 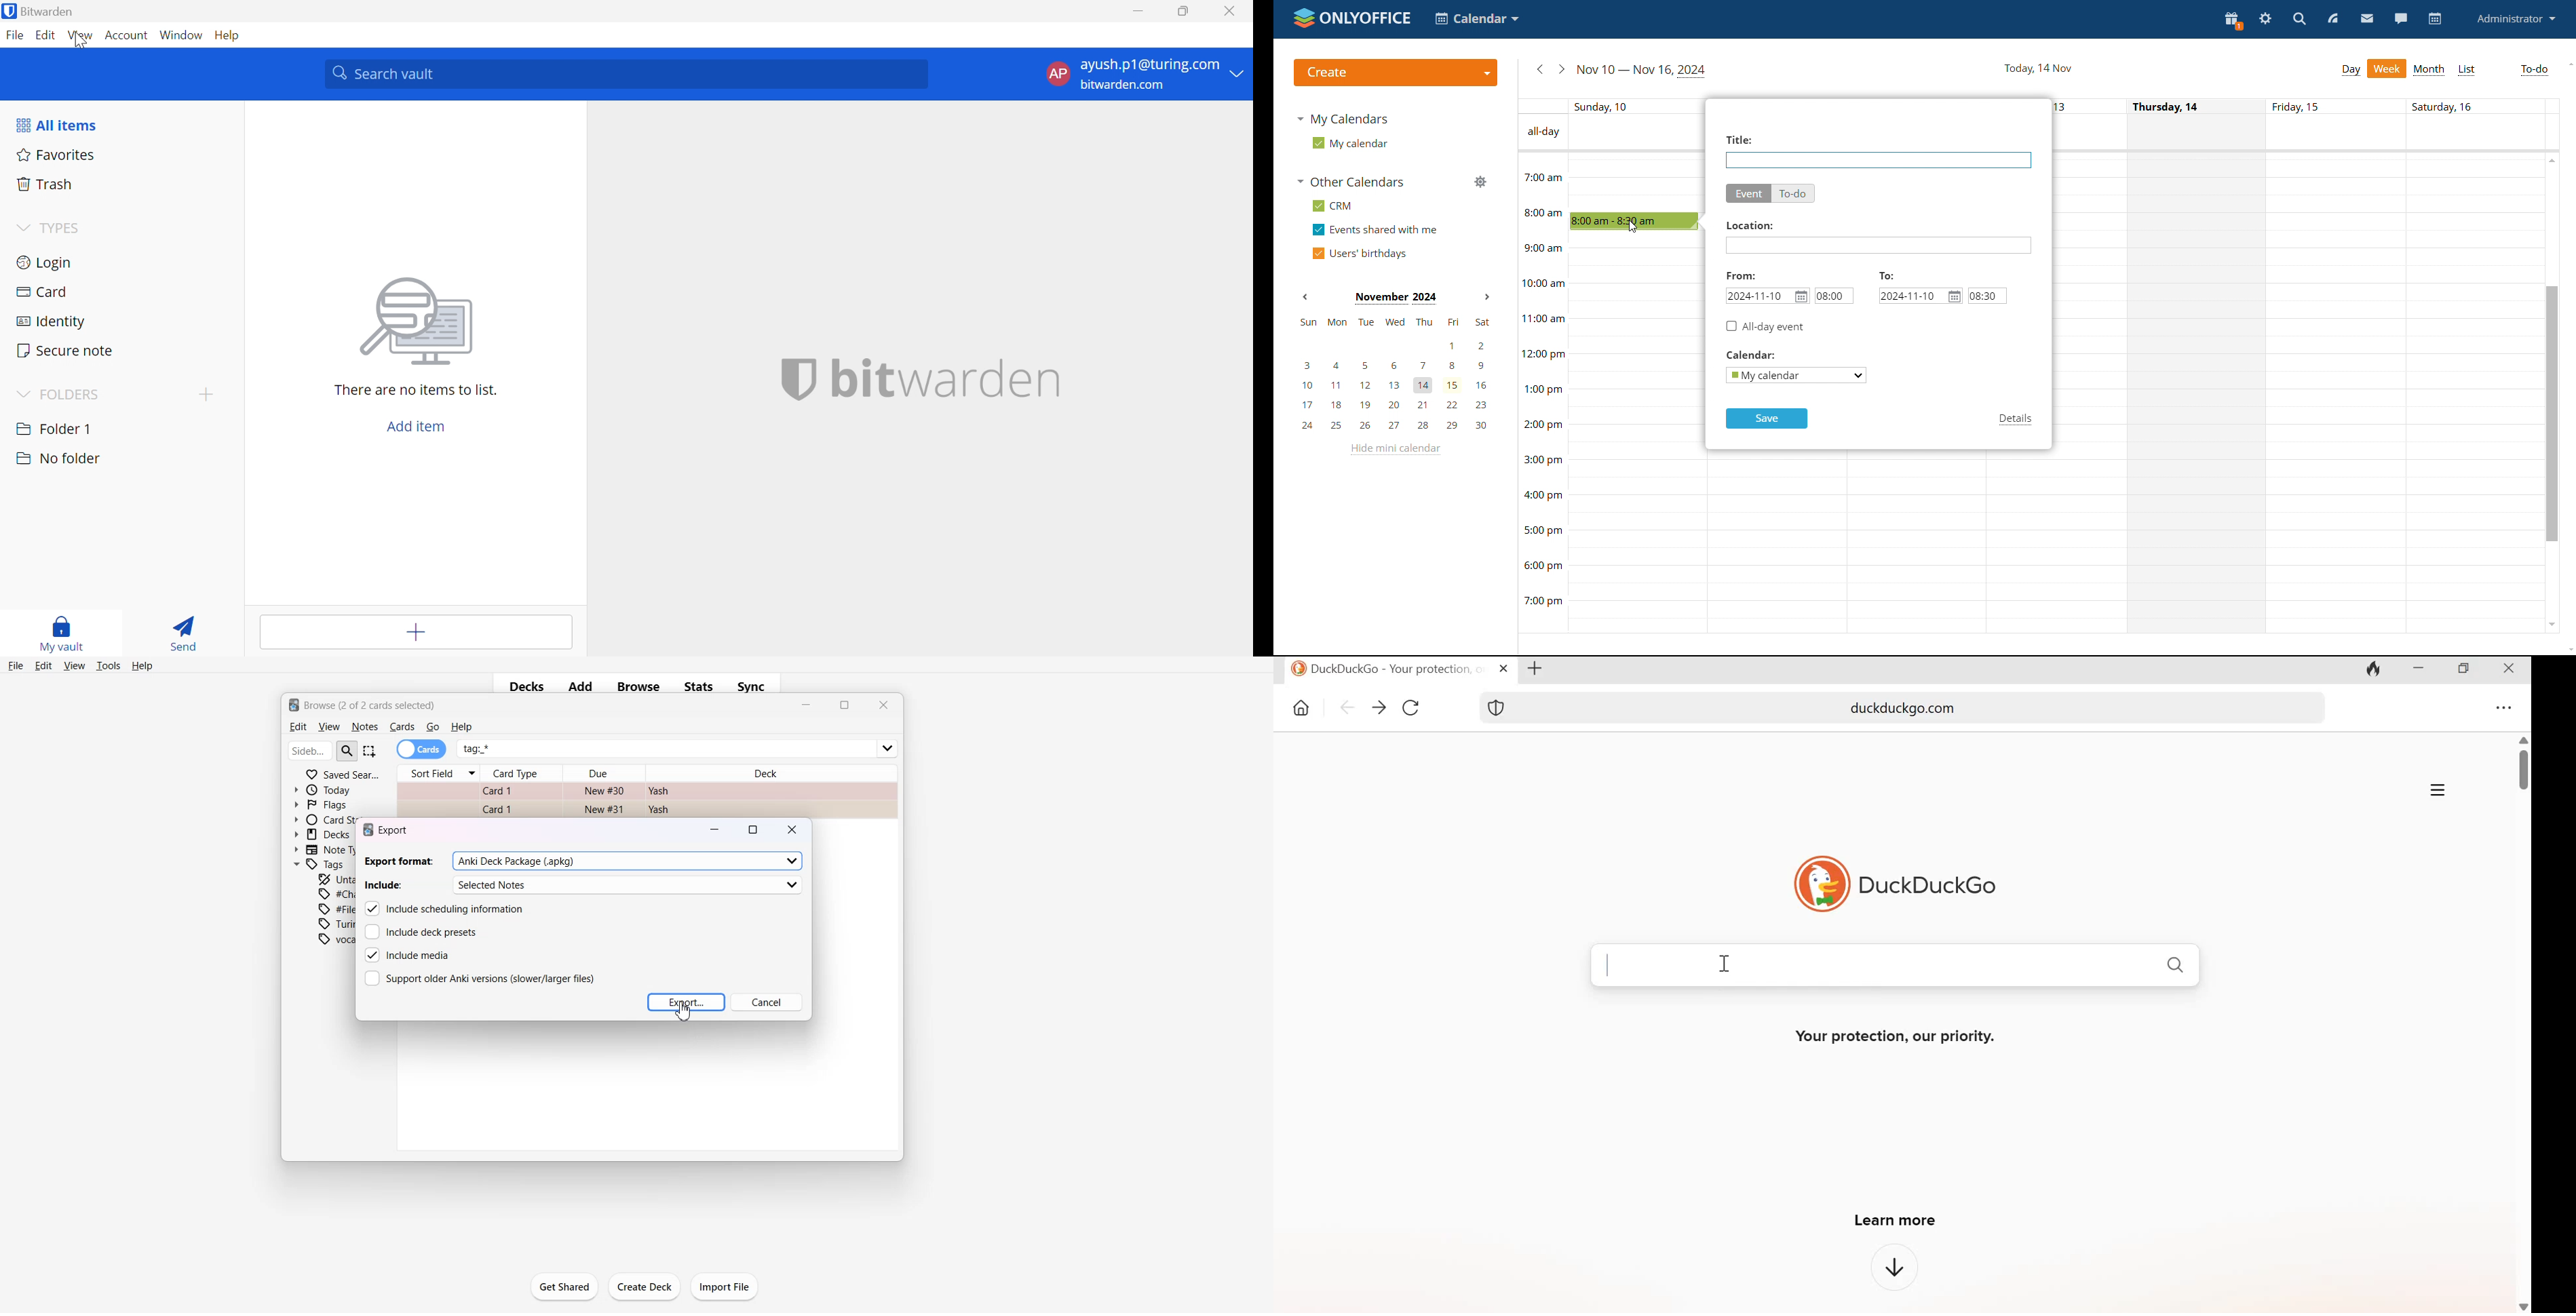 I want to click on Create Deck, so click(x=645, y=1287).